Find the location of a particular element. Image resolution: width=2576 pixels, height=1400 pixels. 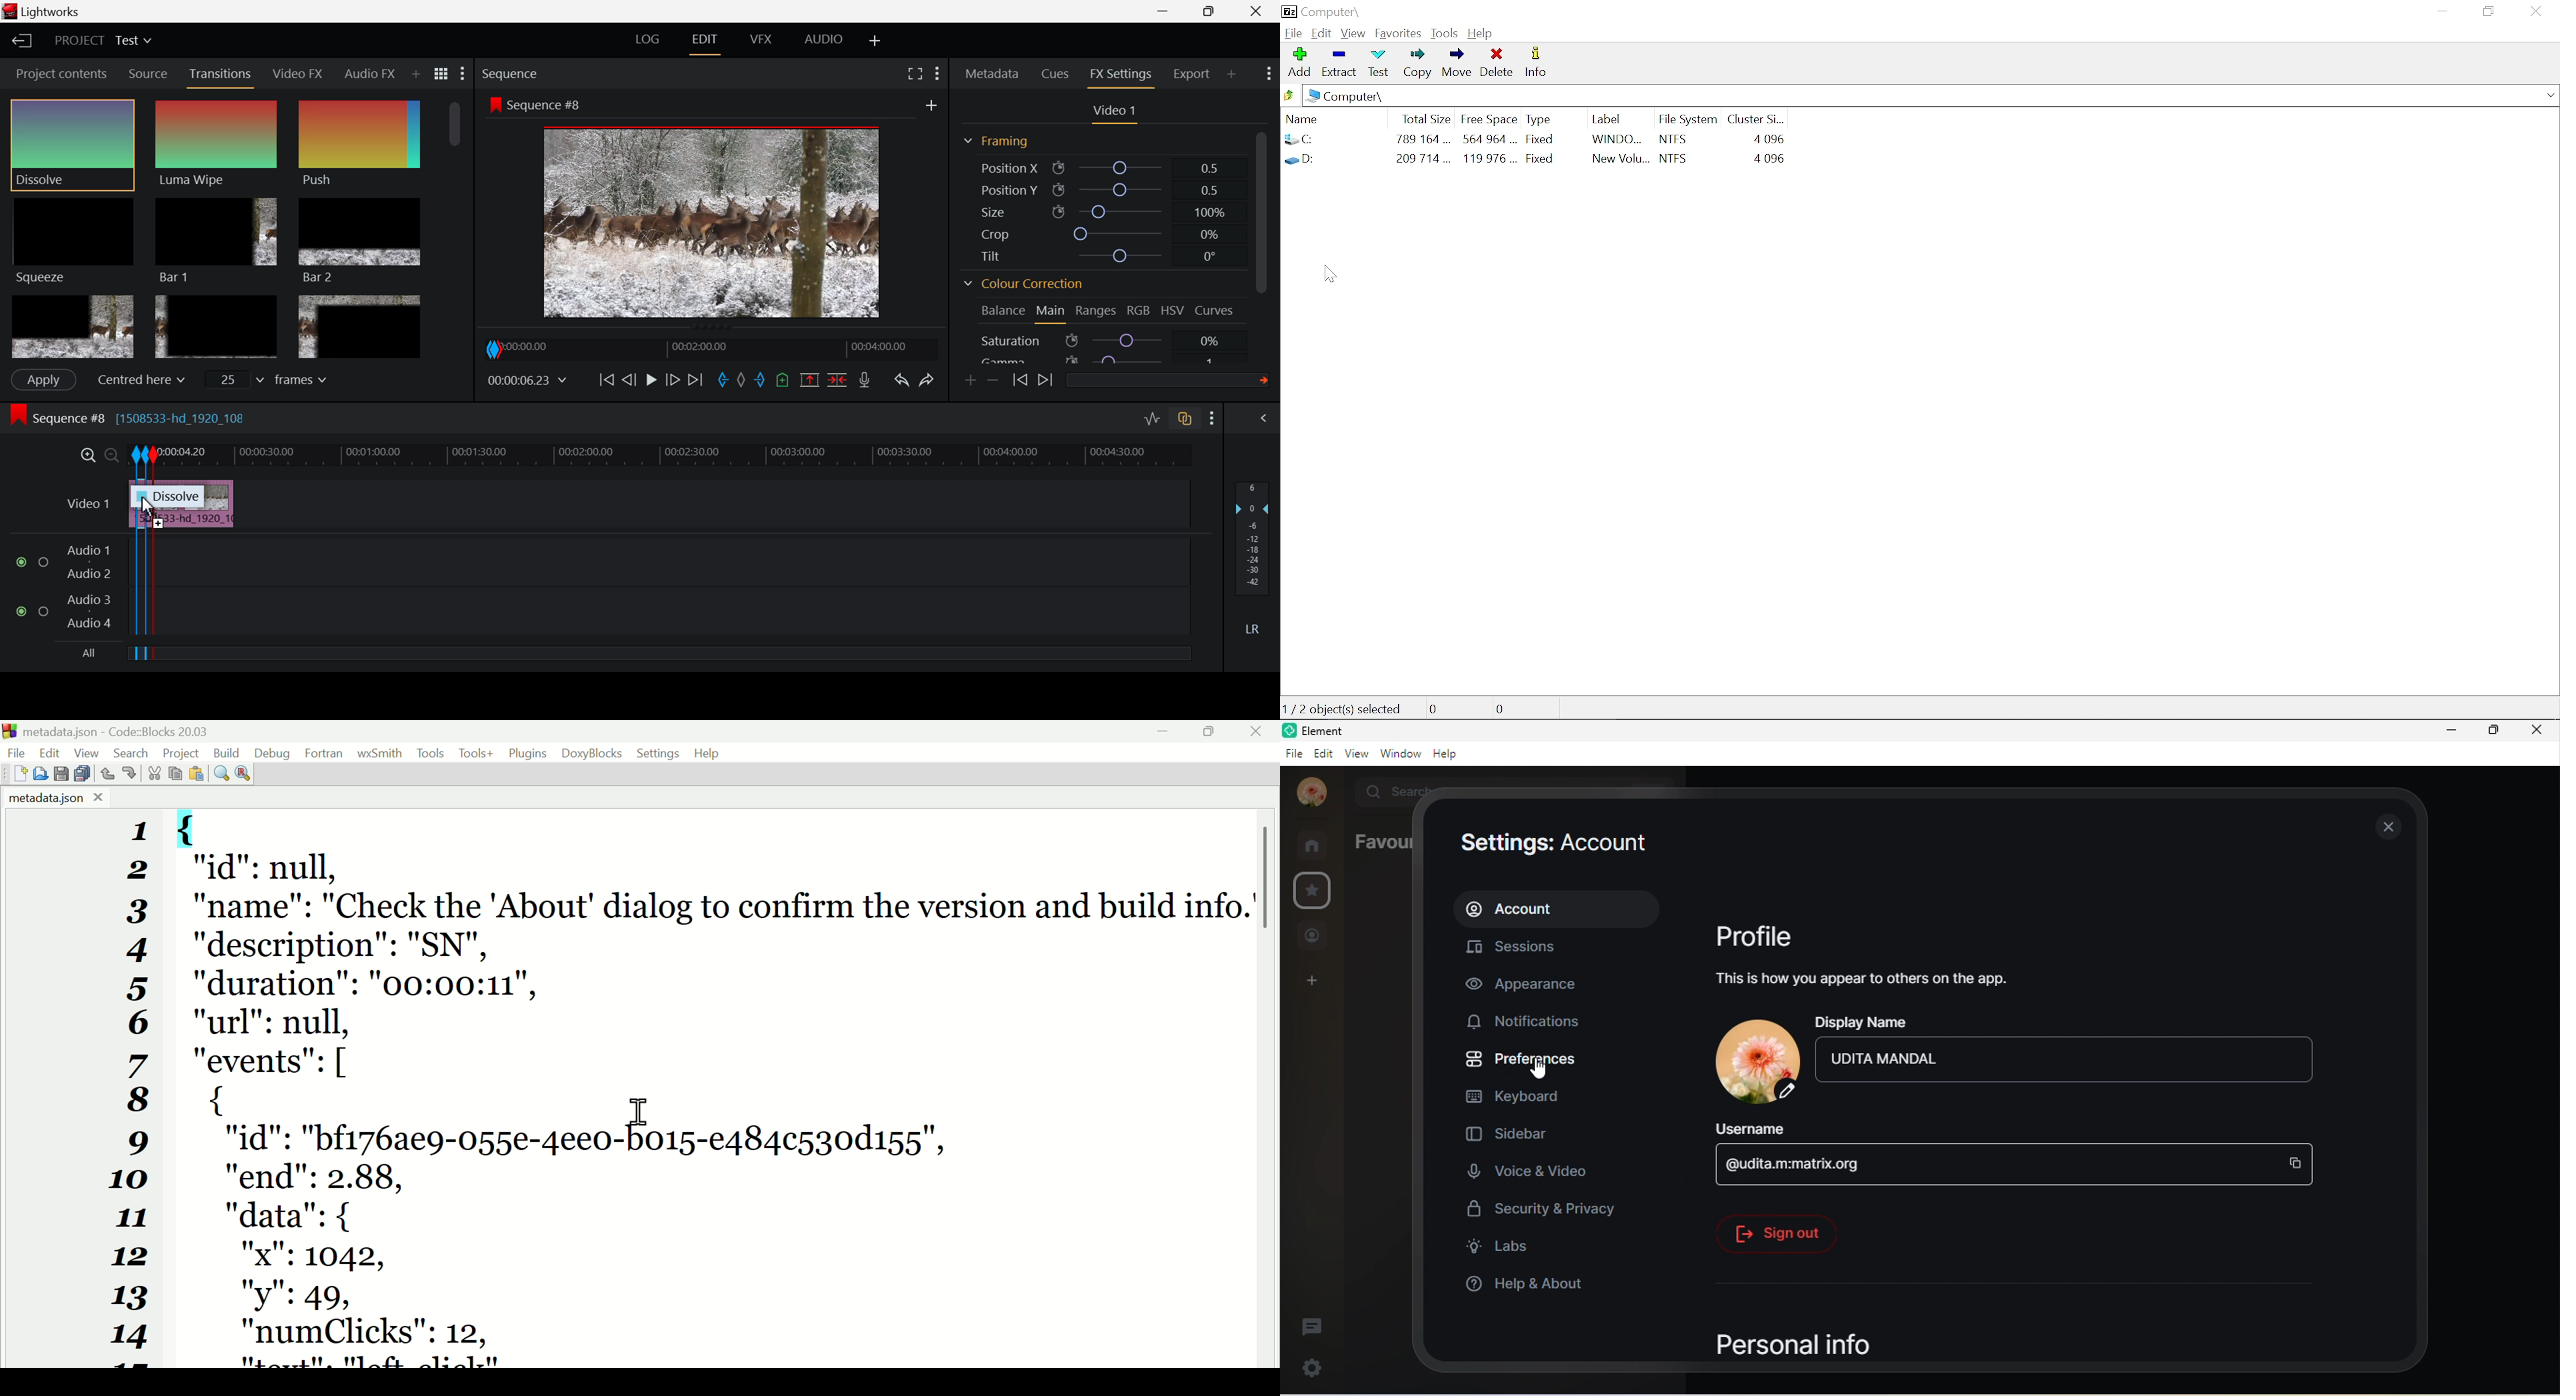

Previous keyframe is located at coordinates (1021, 381).